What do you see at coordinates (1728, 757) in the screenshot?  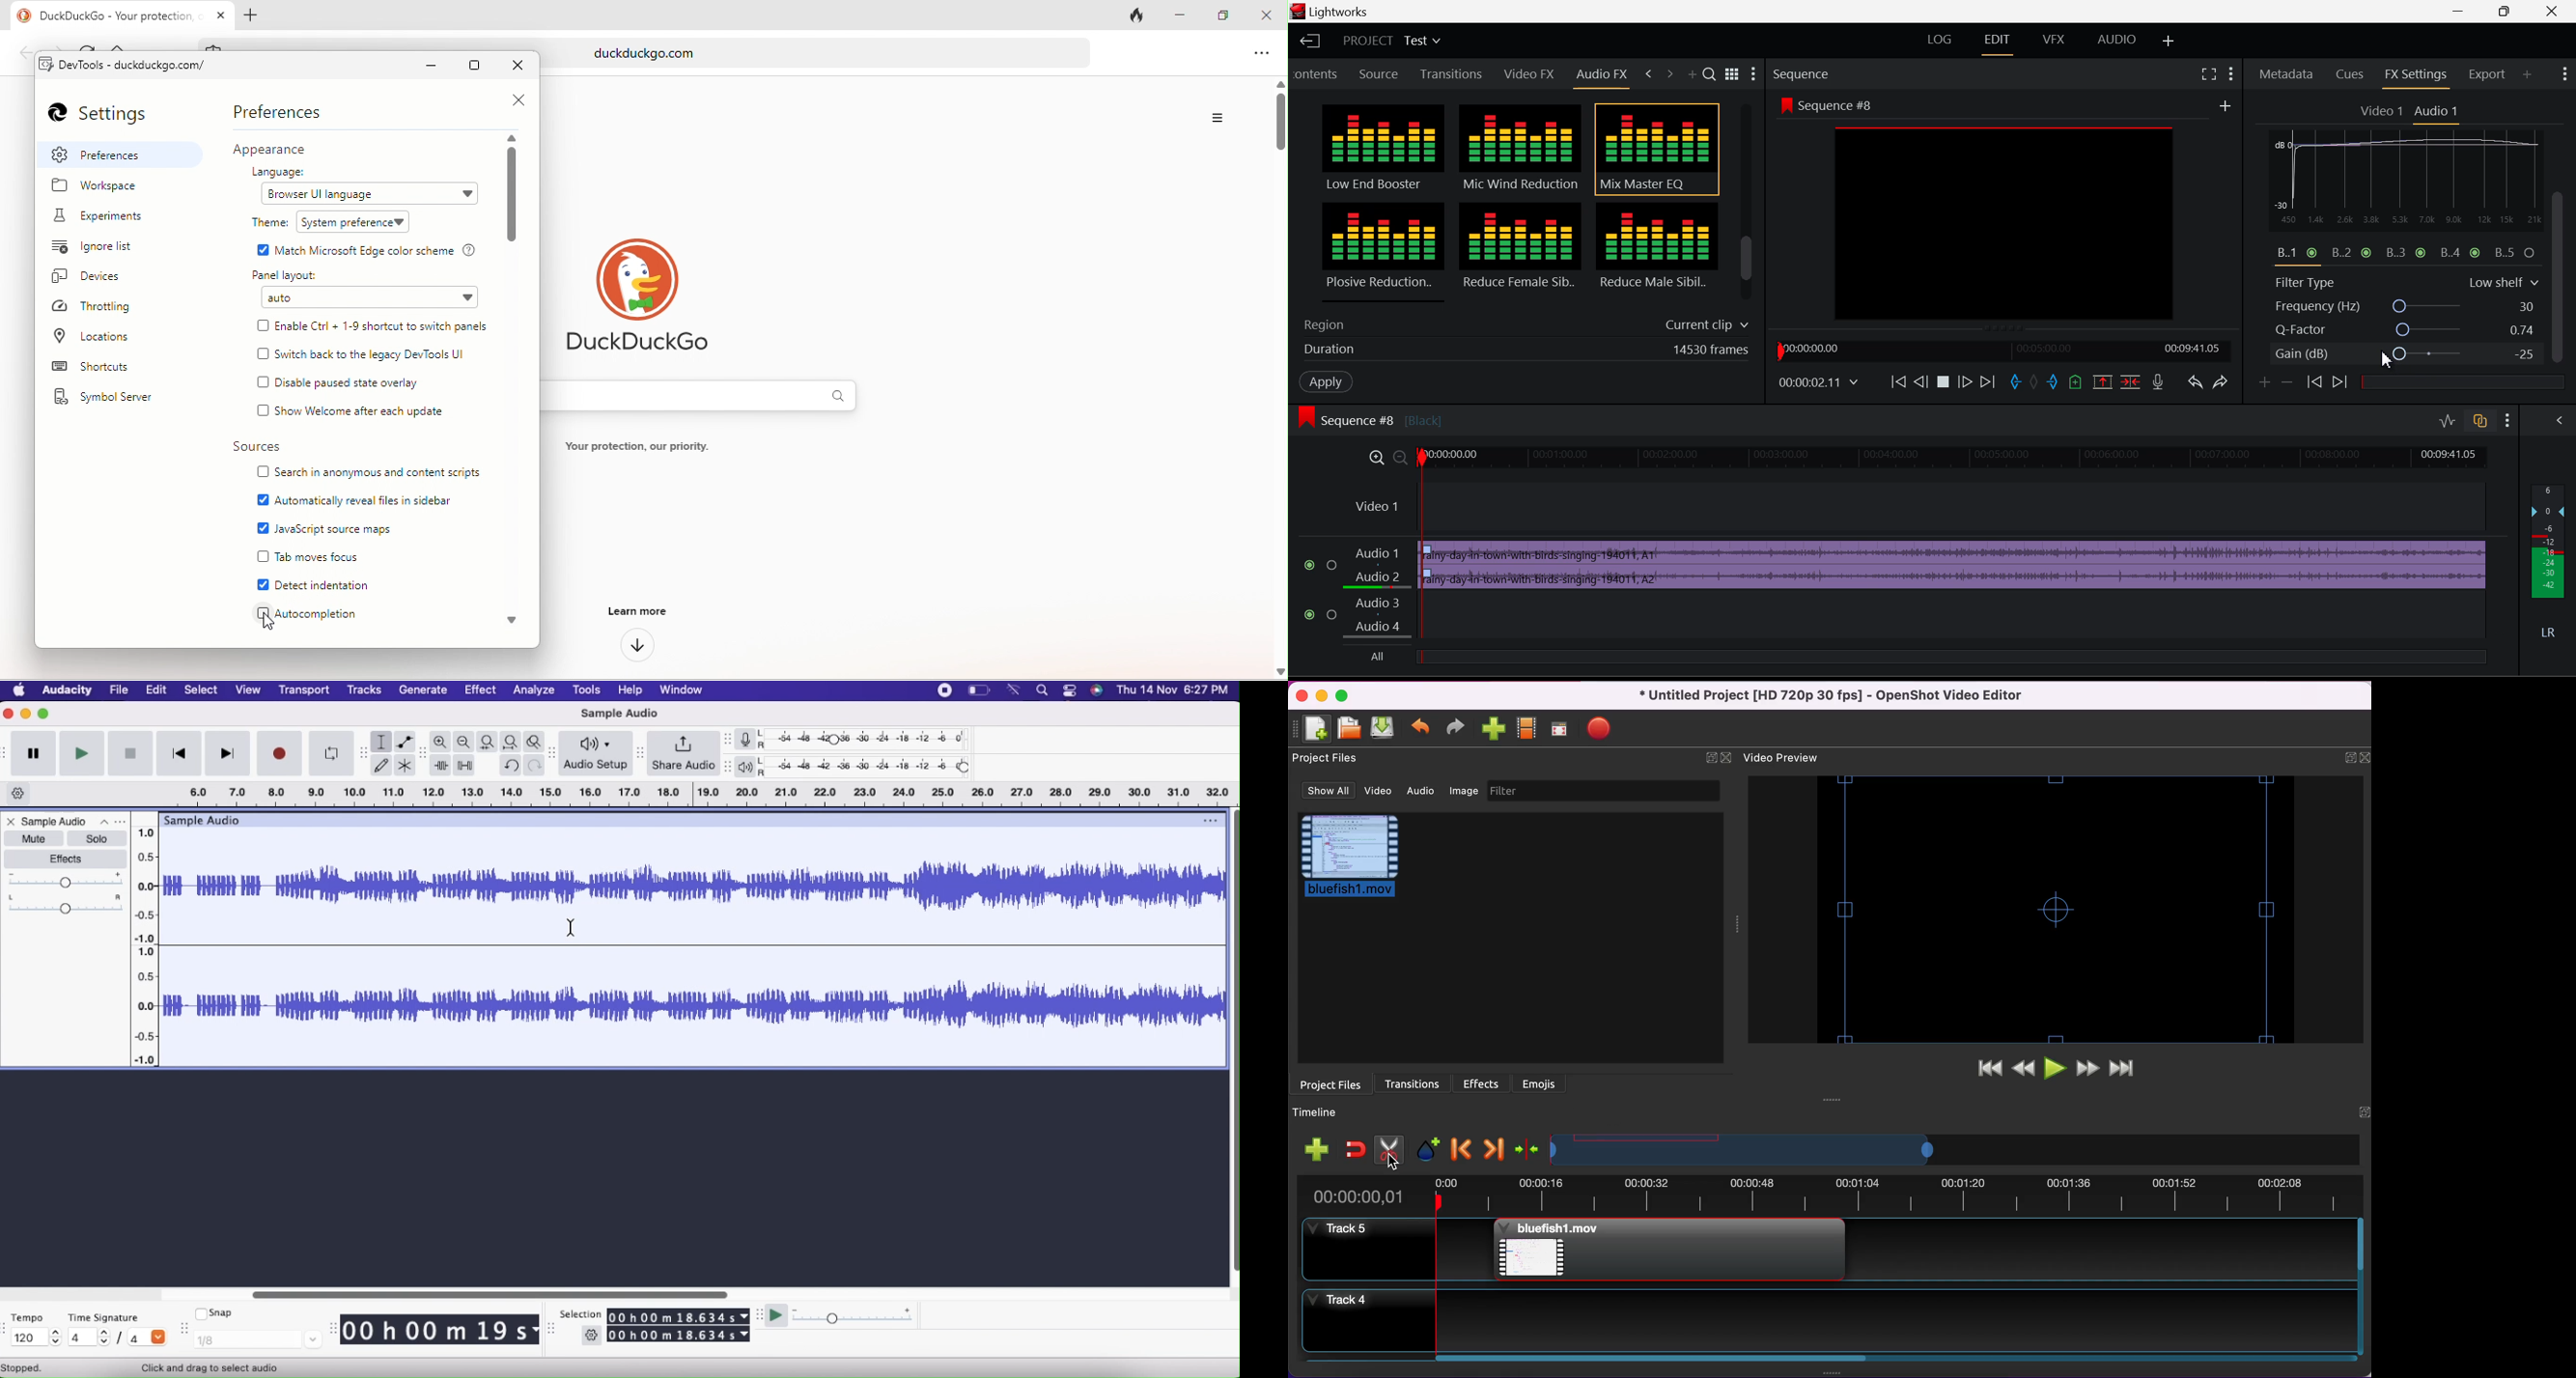 I see `close` at bounding box center [1728, 757].